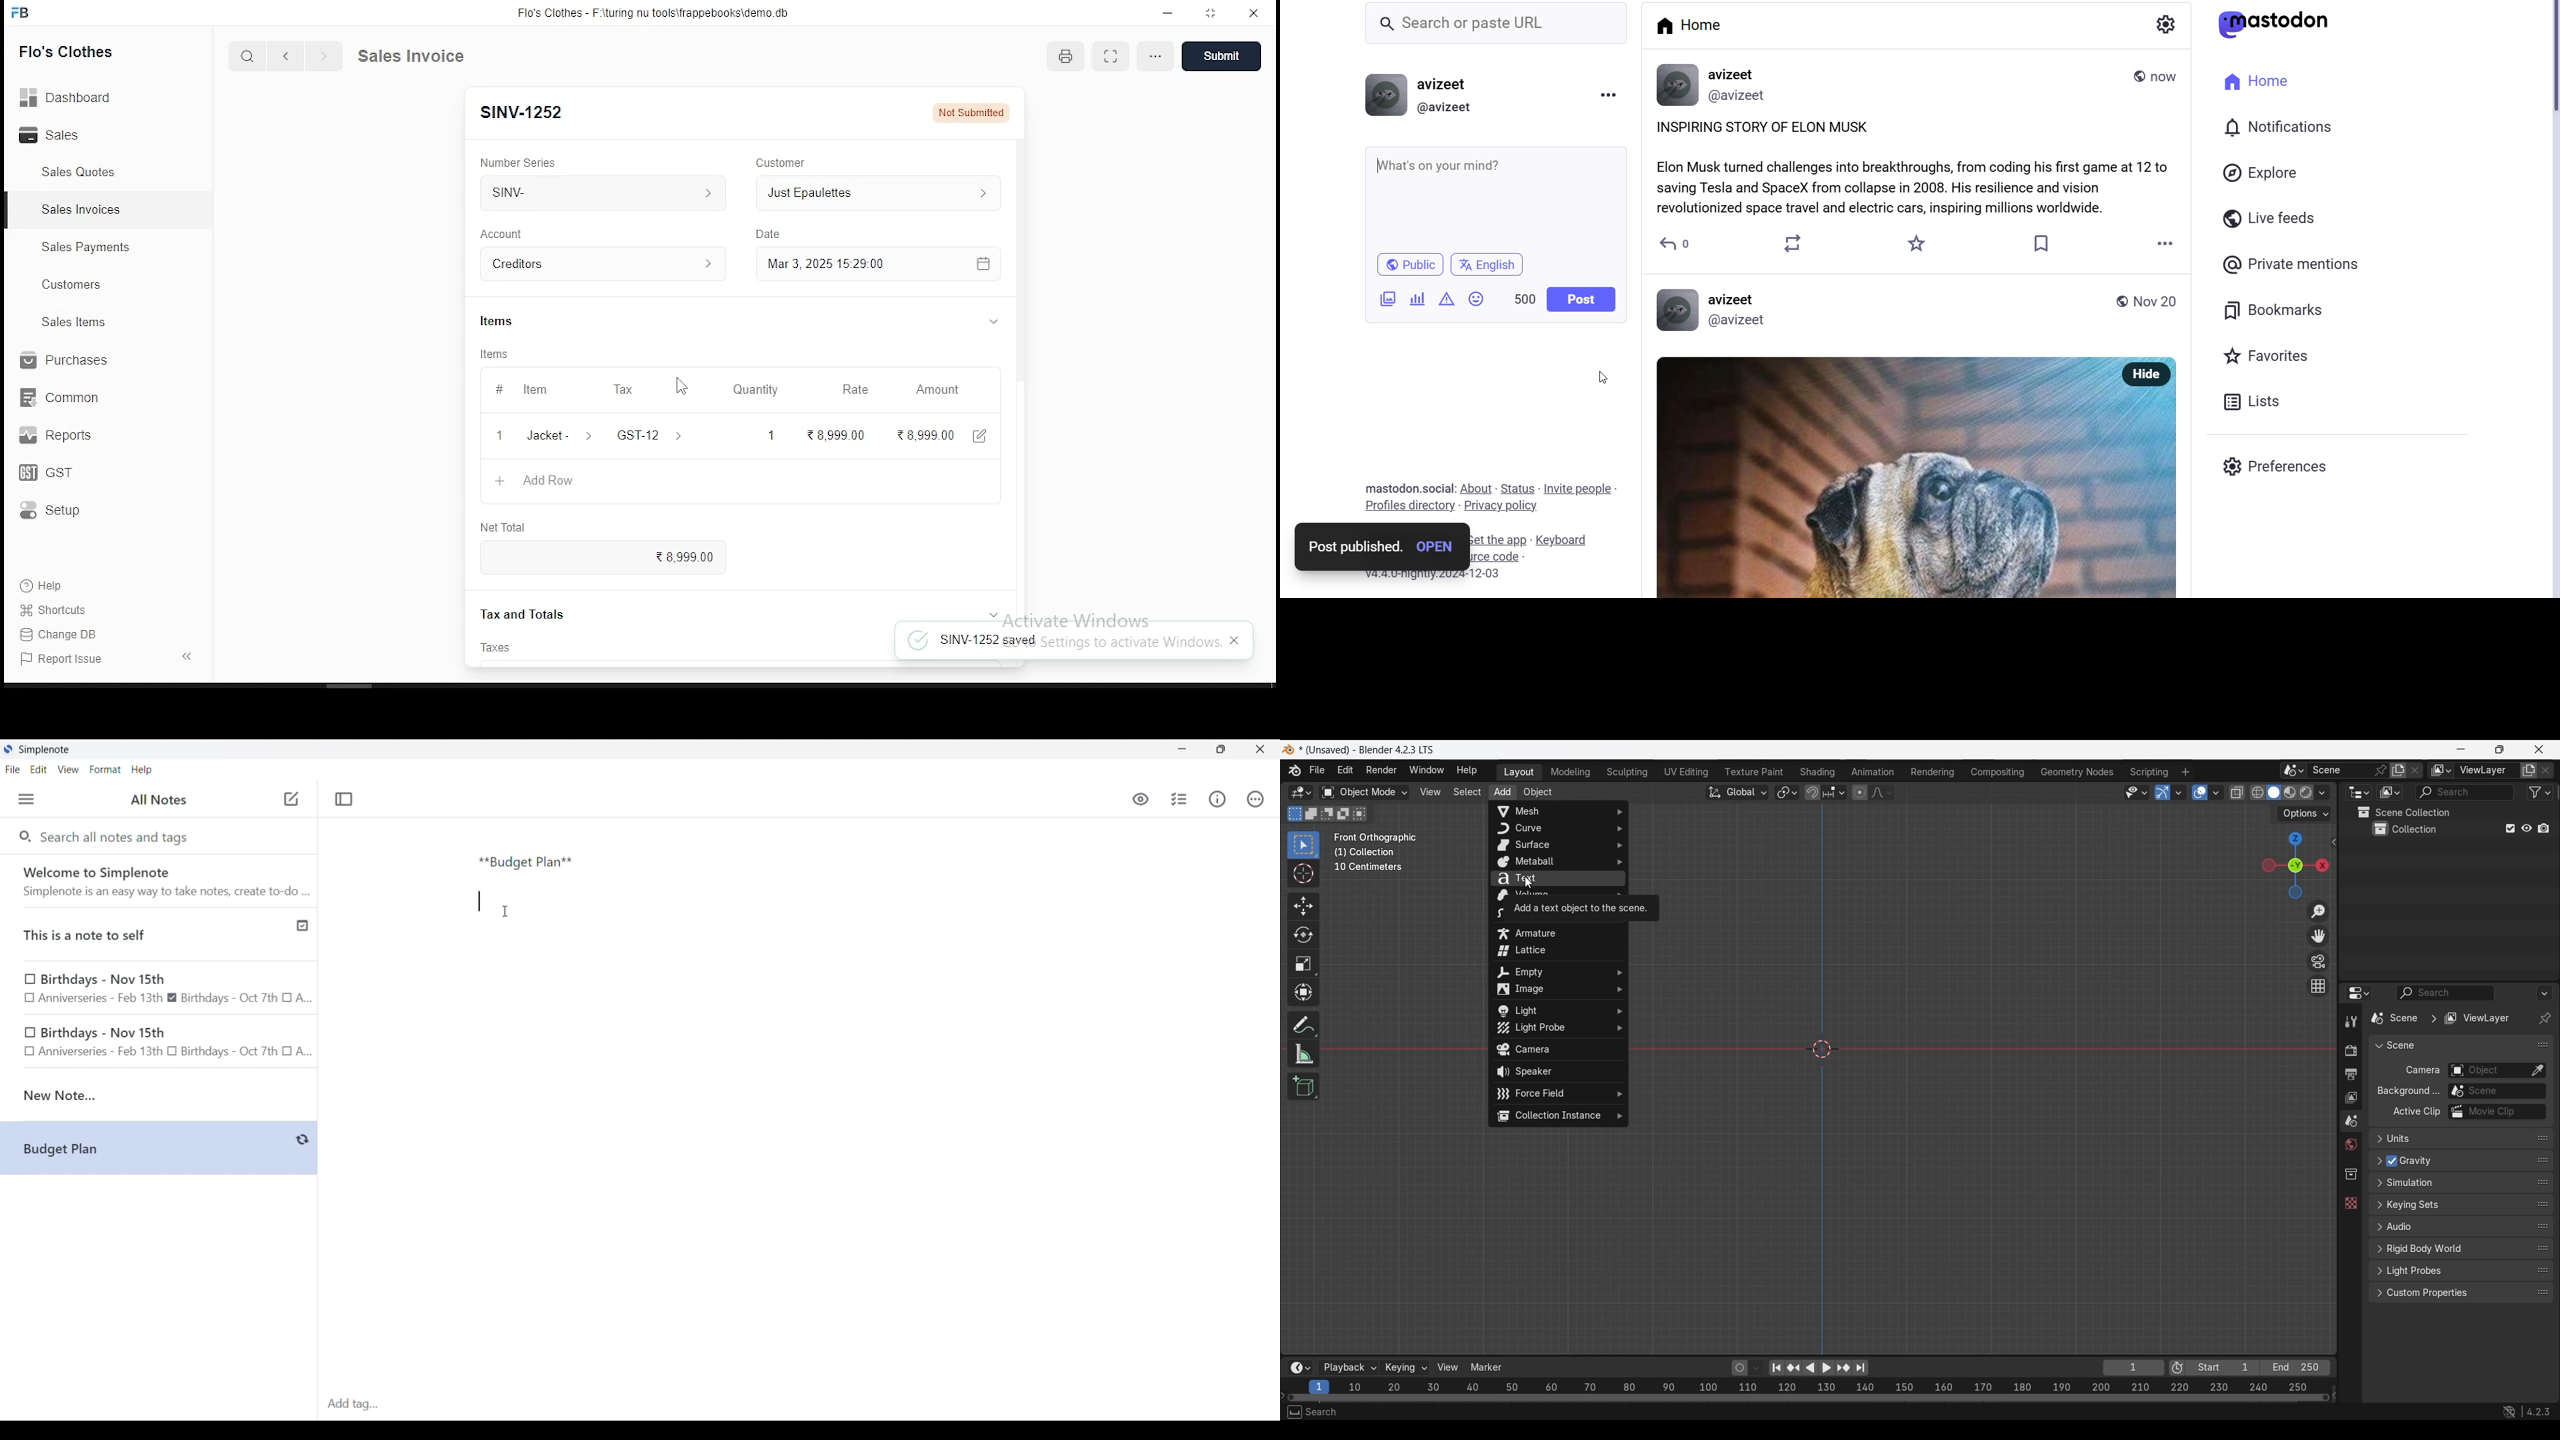  What do you see at coordinates (1737, 793) in the screenshot?
I see `Transformation orientation, global` at bounding box center [1737, 793].